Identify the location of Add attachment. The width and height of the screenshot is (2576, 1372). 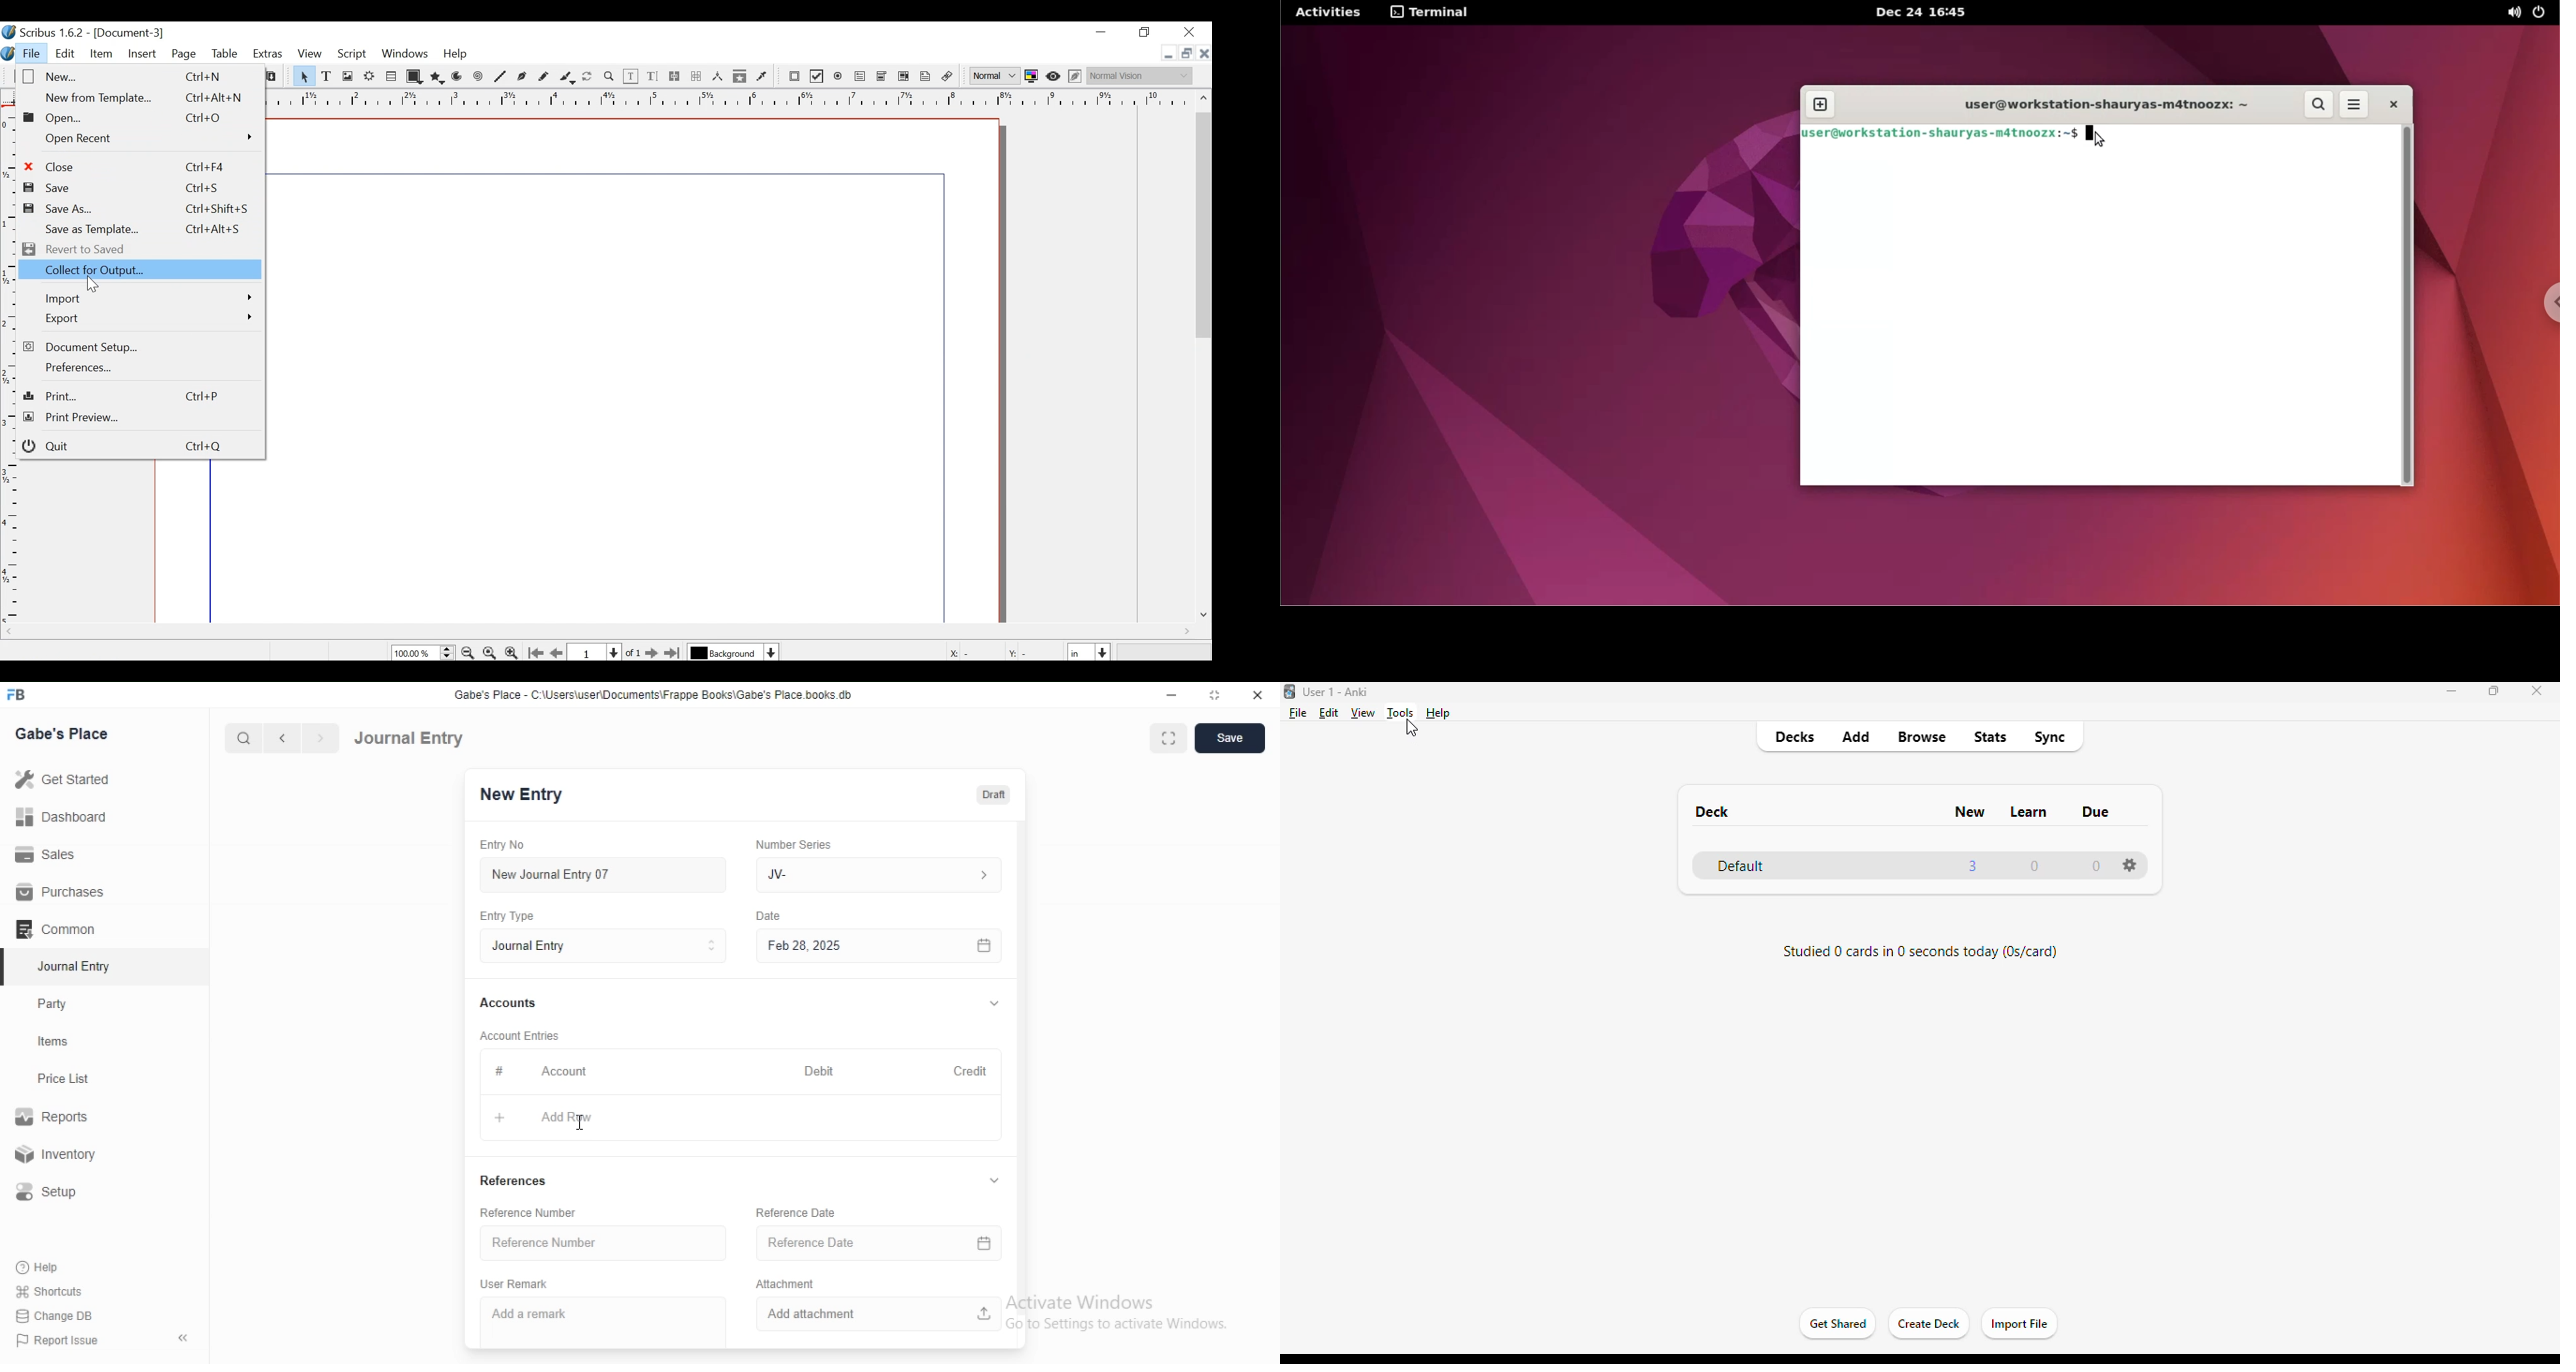
(877, 1315).